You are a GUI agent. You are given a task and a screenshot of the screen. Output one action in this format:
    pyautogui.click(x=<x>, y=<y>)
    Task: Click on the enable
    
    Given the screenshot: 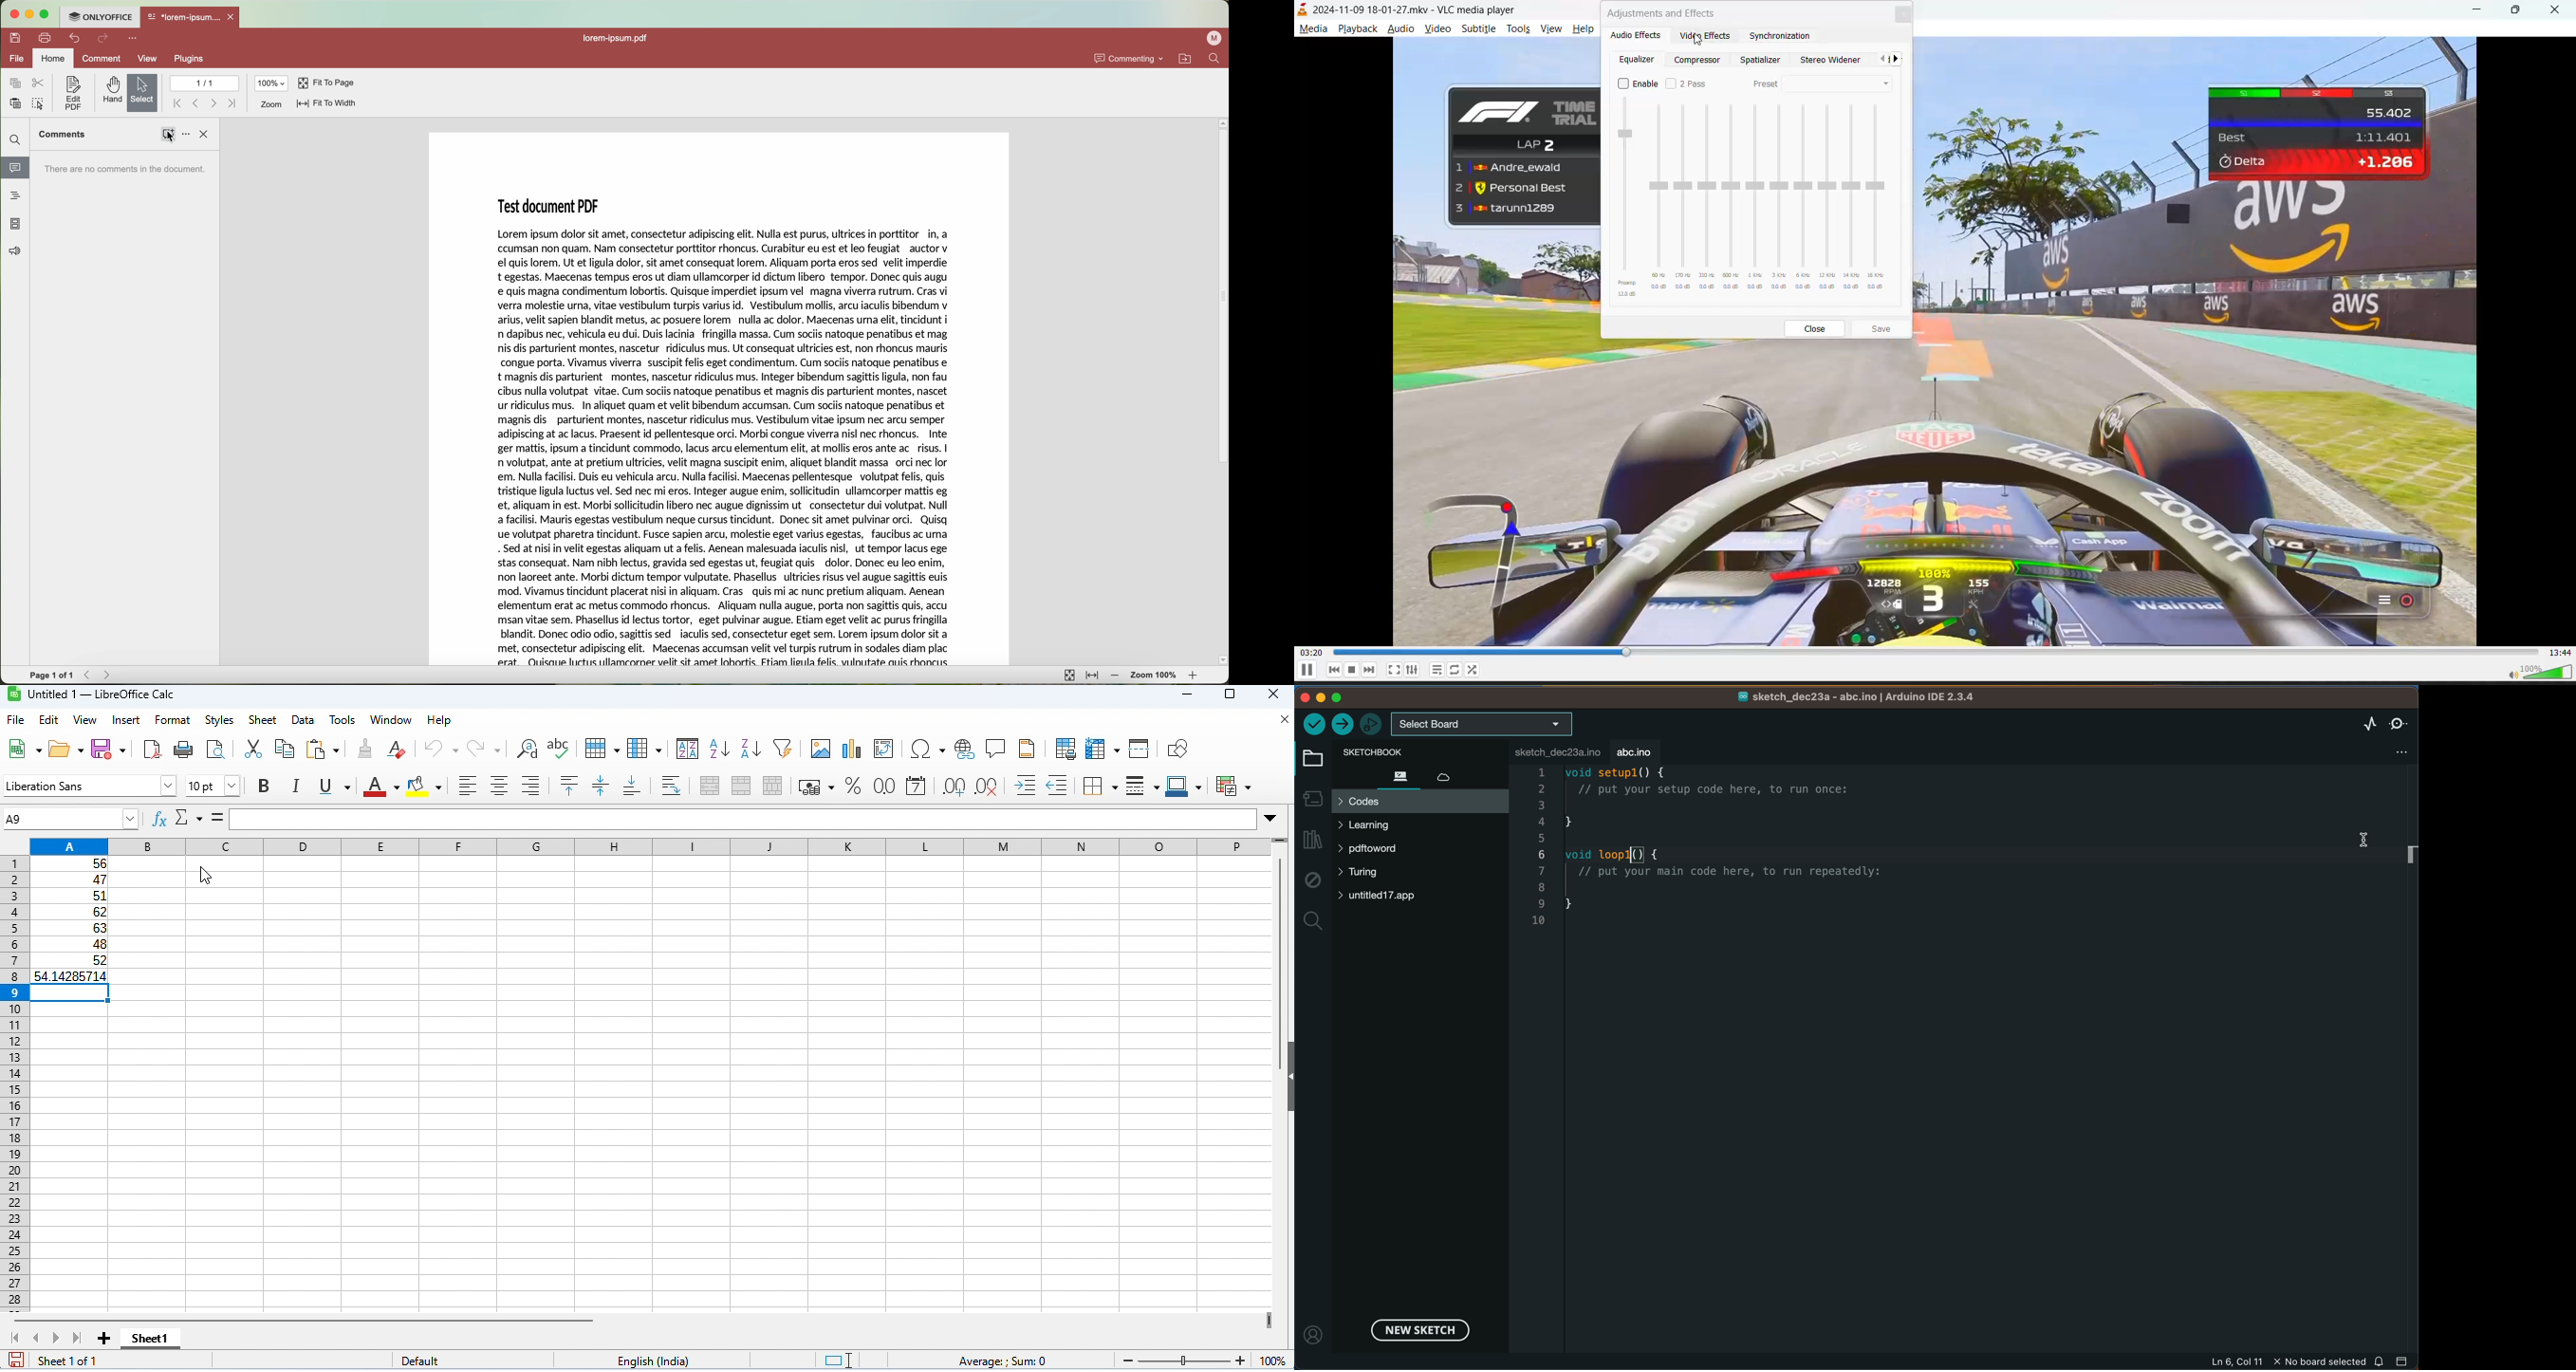 What is the action you would take?
    pyautogui.click(x=1638, y=84)
    